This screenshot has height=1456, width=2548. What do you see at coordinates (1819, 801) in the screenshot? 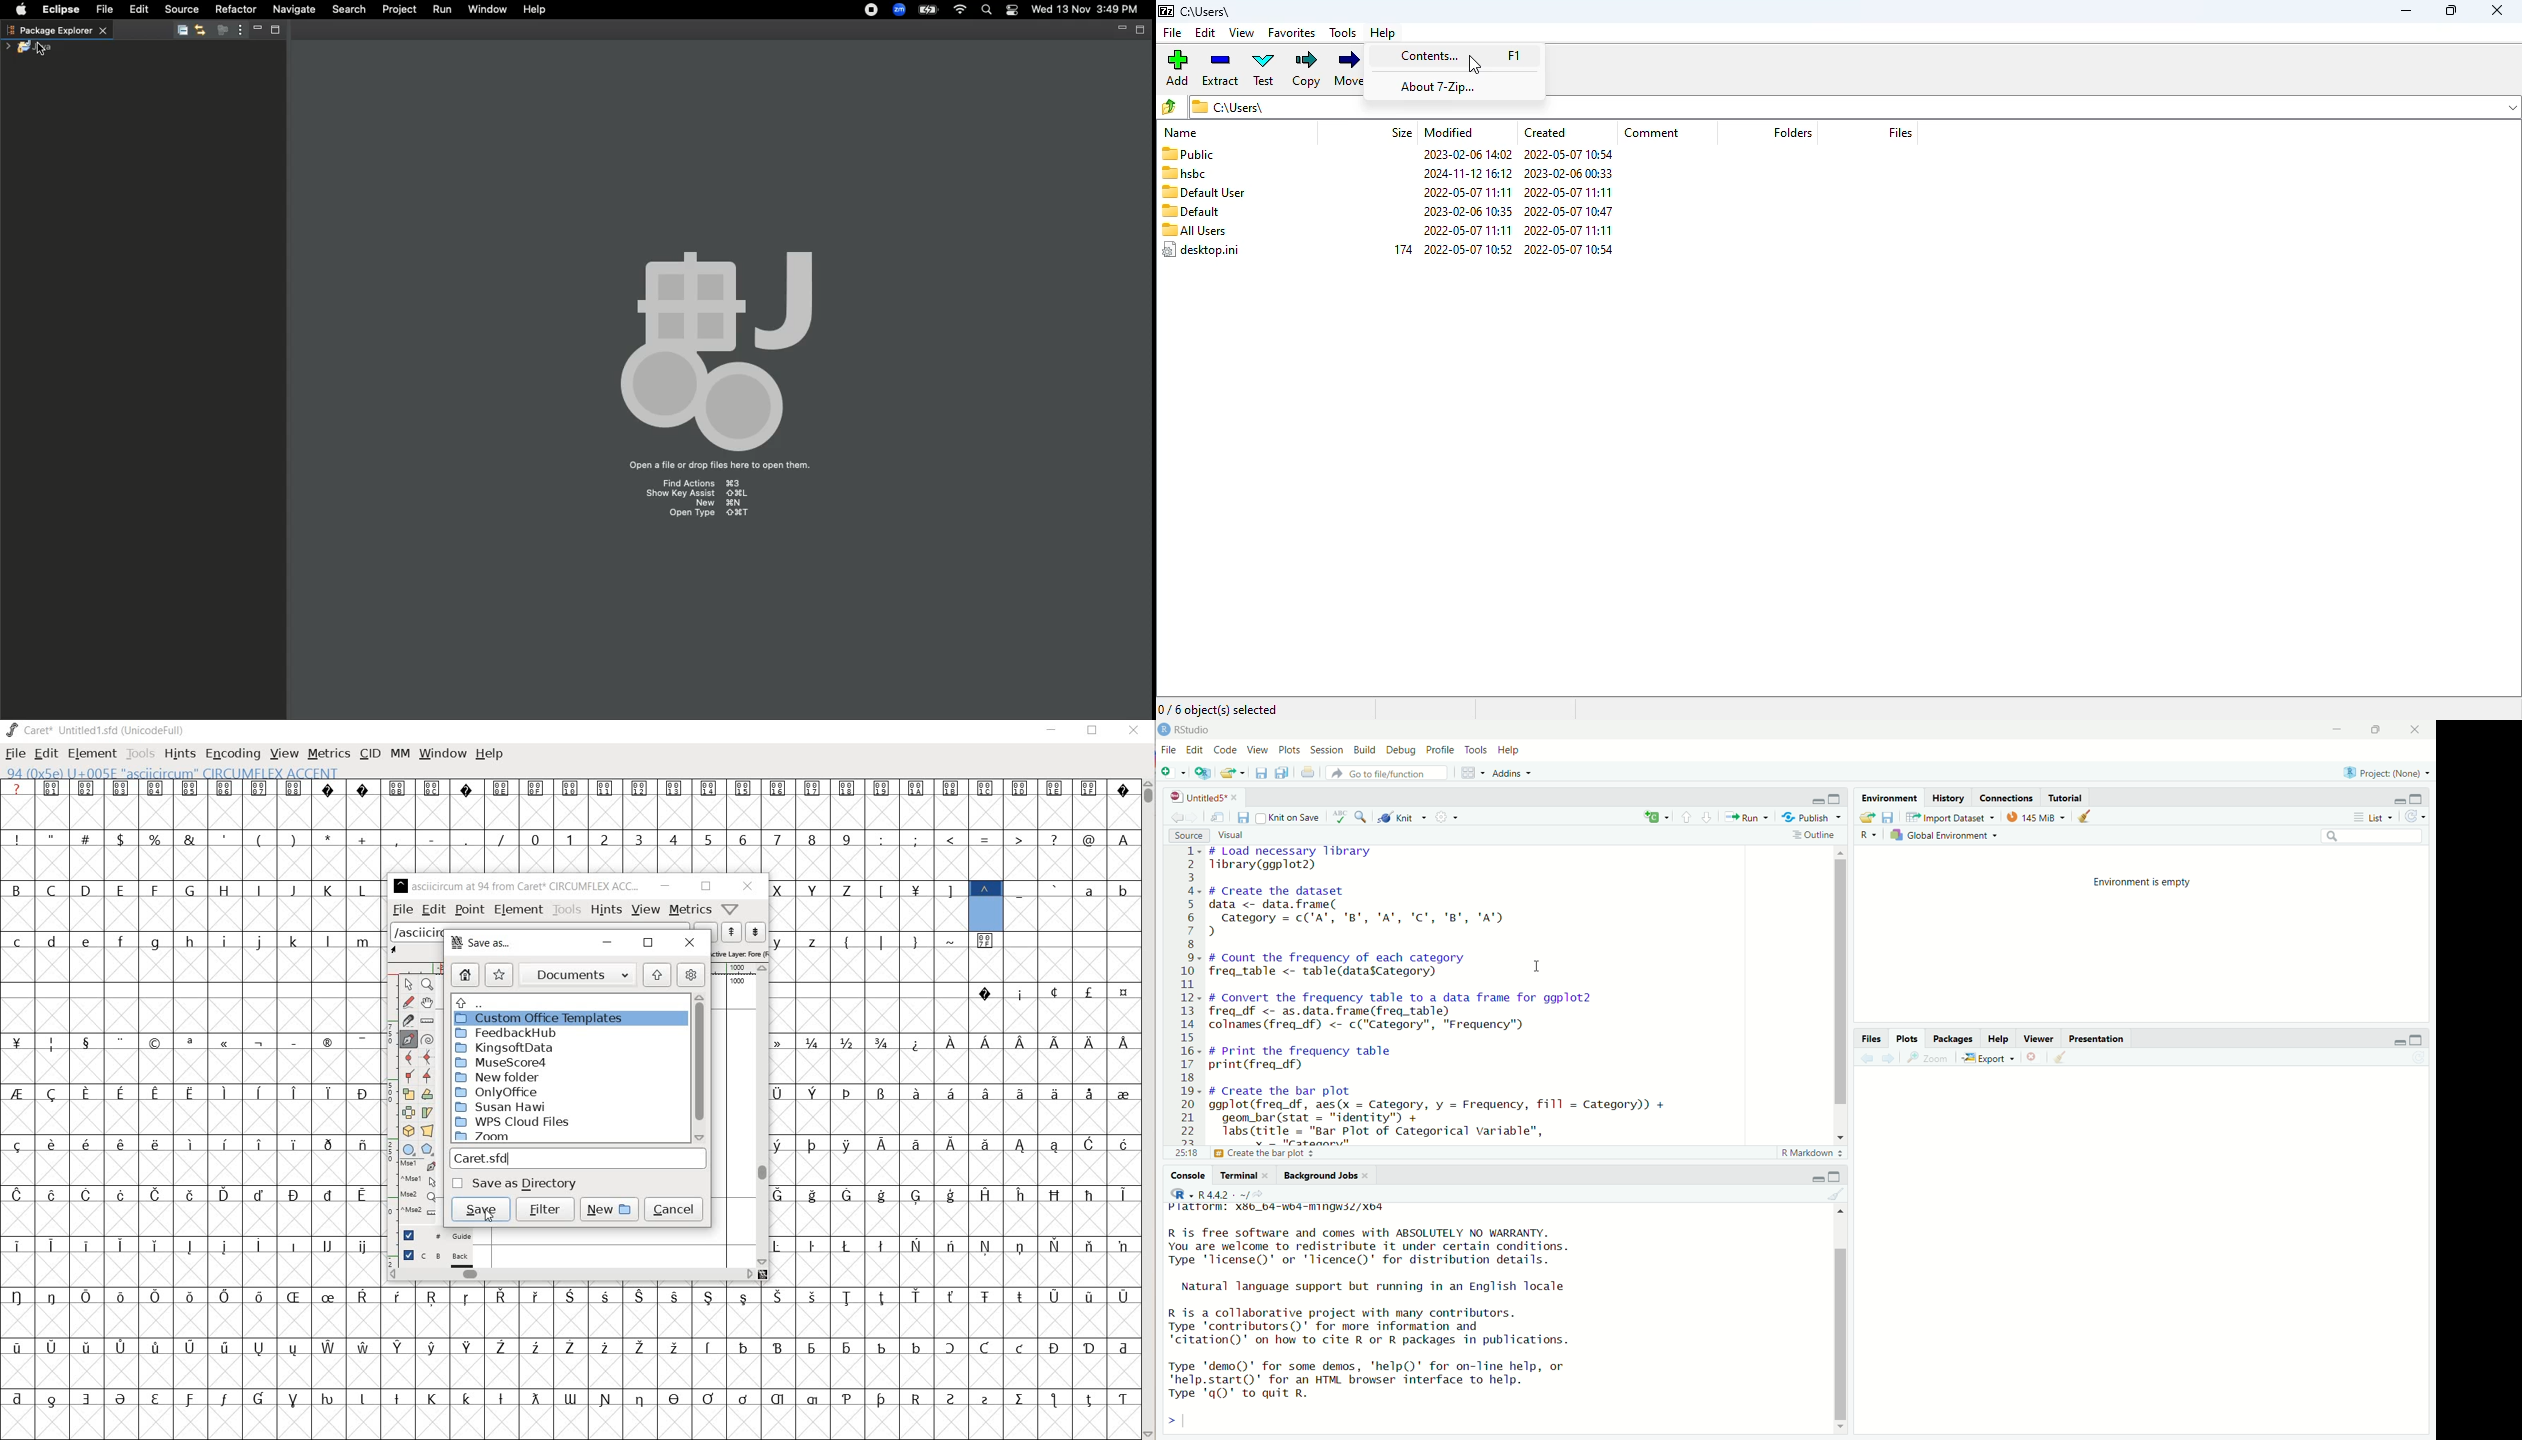
I see `minimize` at bounding box center [1819, 801].